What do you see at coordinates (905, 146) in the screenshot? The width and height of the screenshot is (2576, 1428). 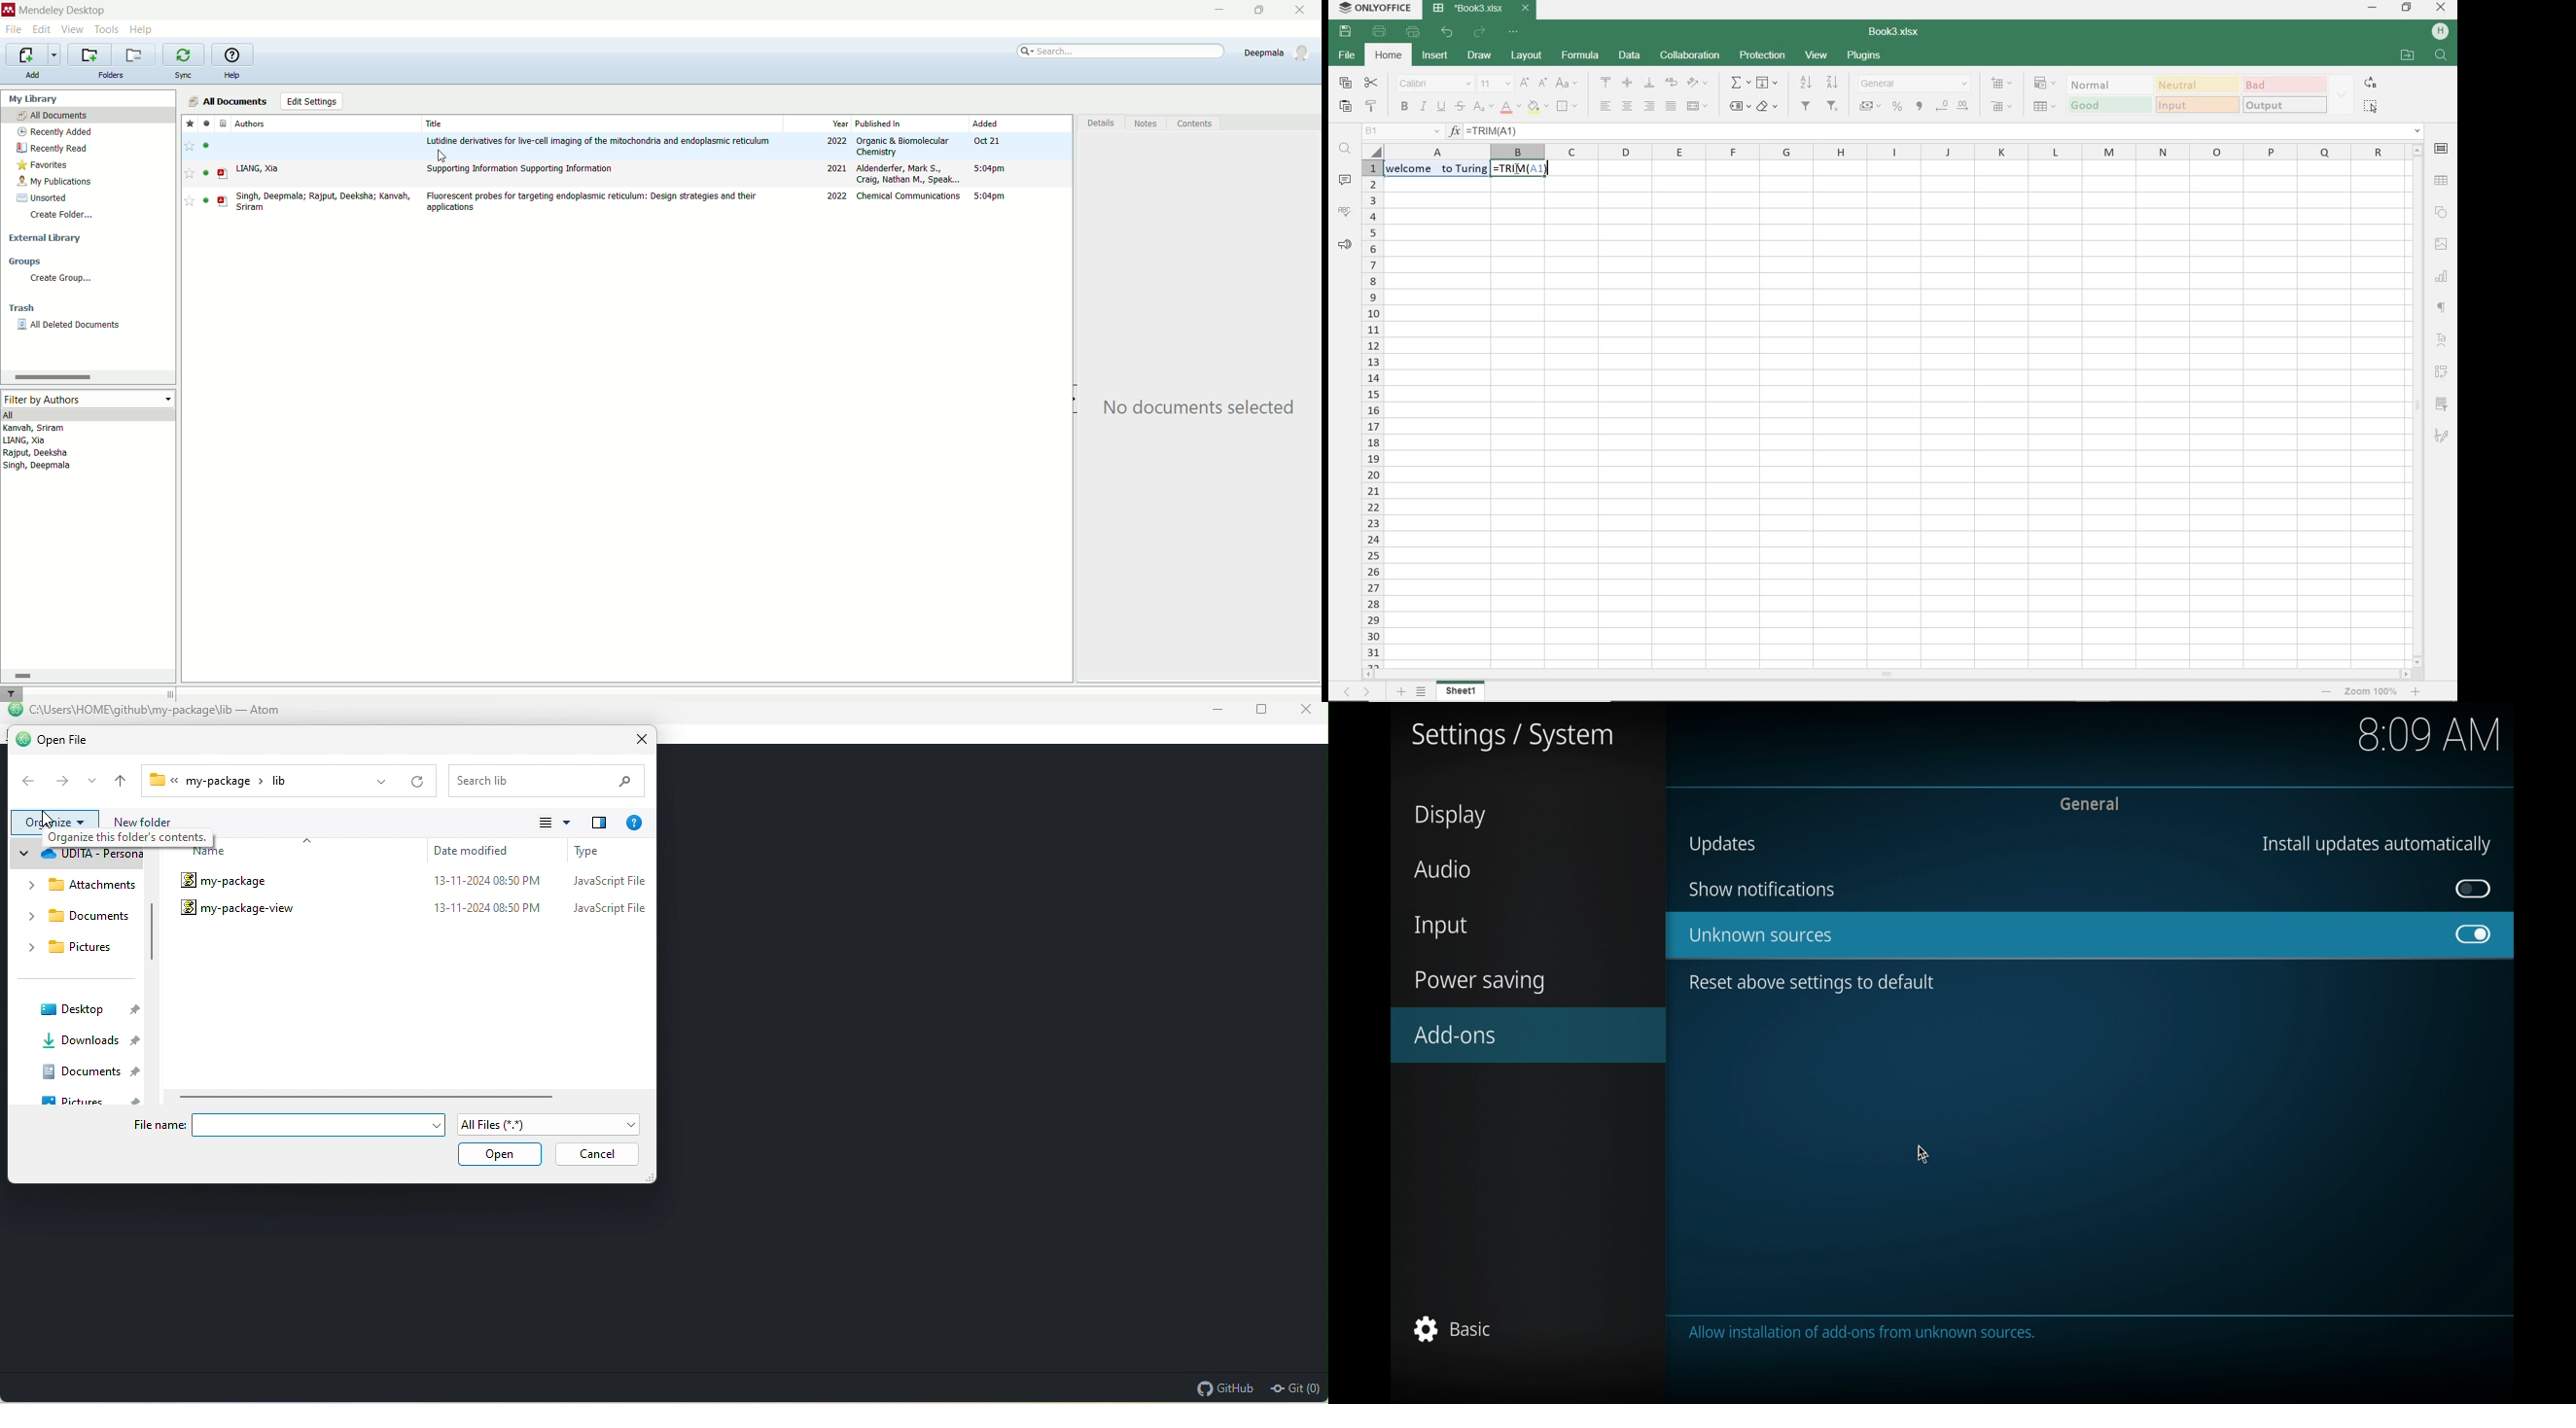 I see `Organic & Biomolecular Chemistry` at bounding box center [905, 146].